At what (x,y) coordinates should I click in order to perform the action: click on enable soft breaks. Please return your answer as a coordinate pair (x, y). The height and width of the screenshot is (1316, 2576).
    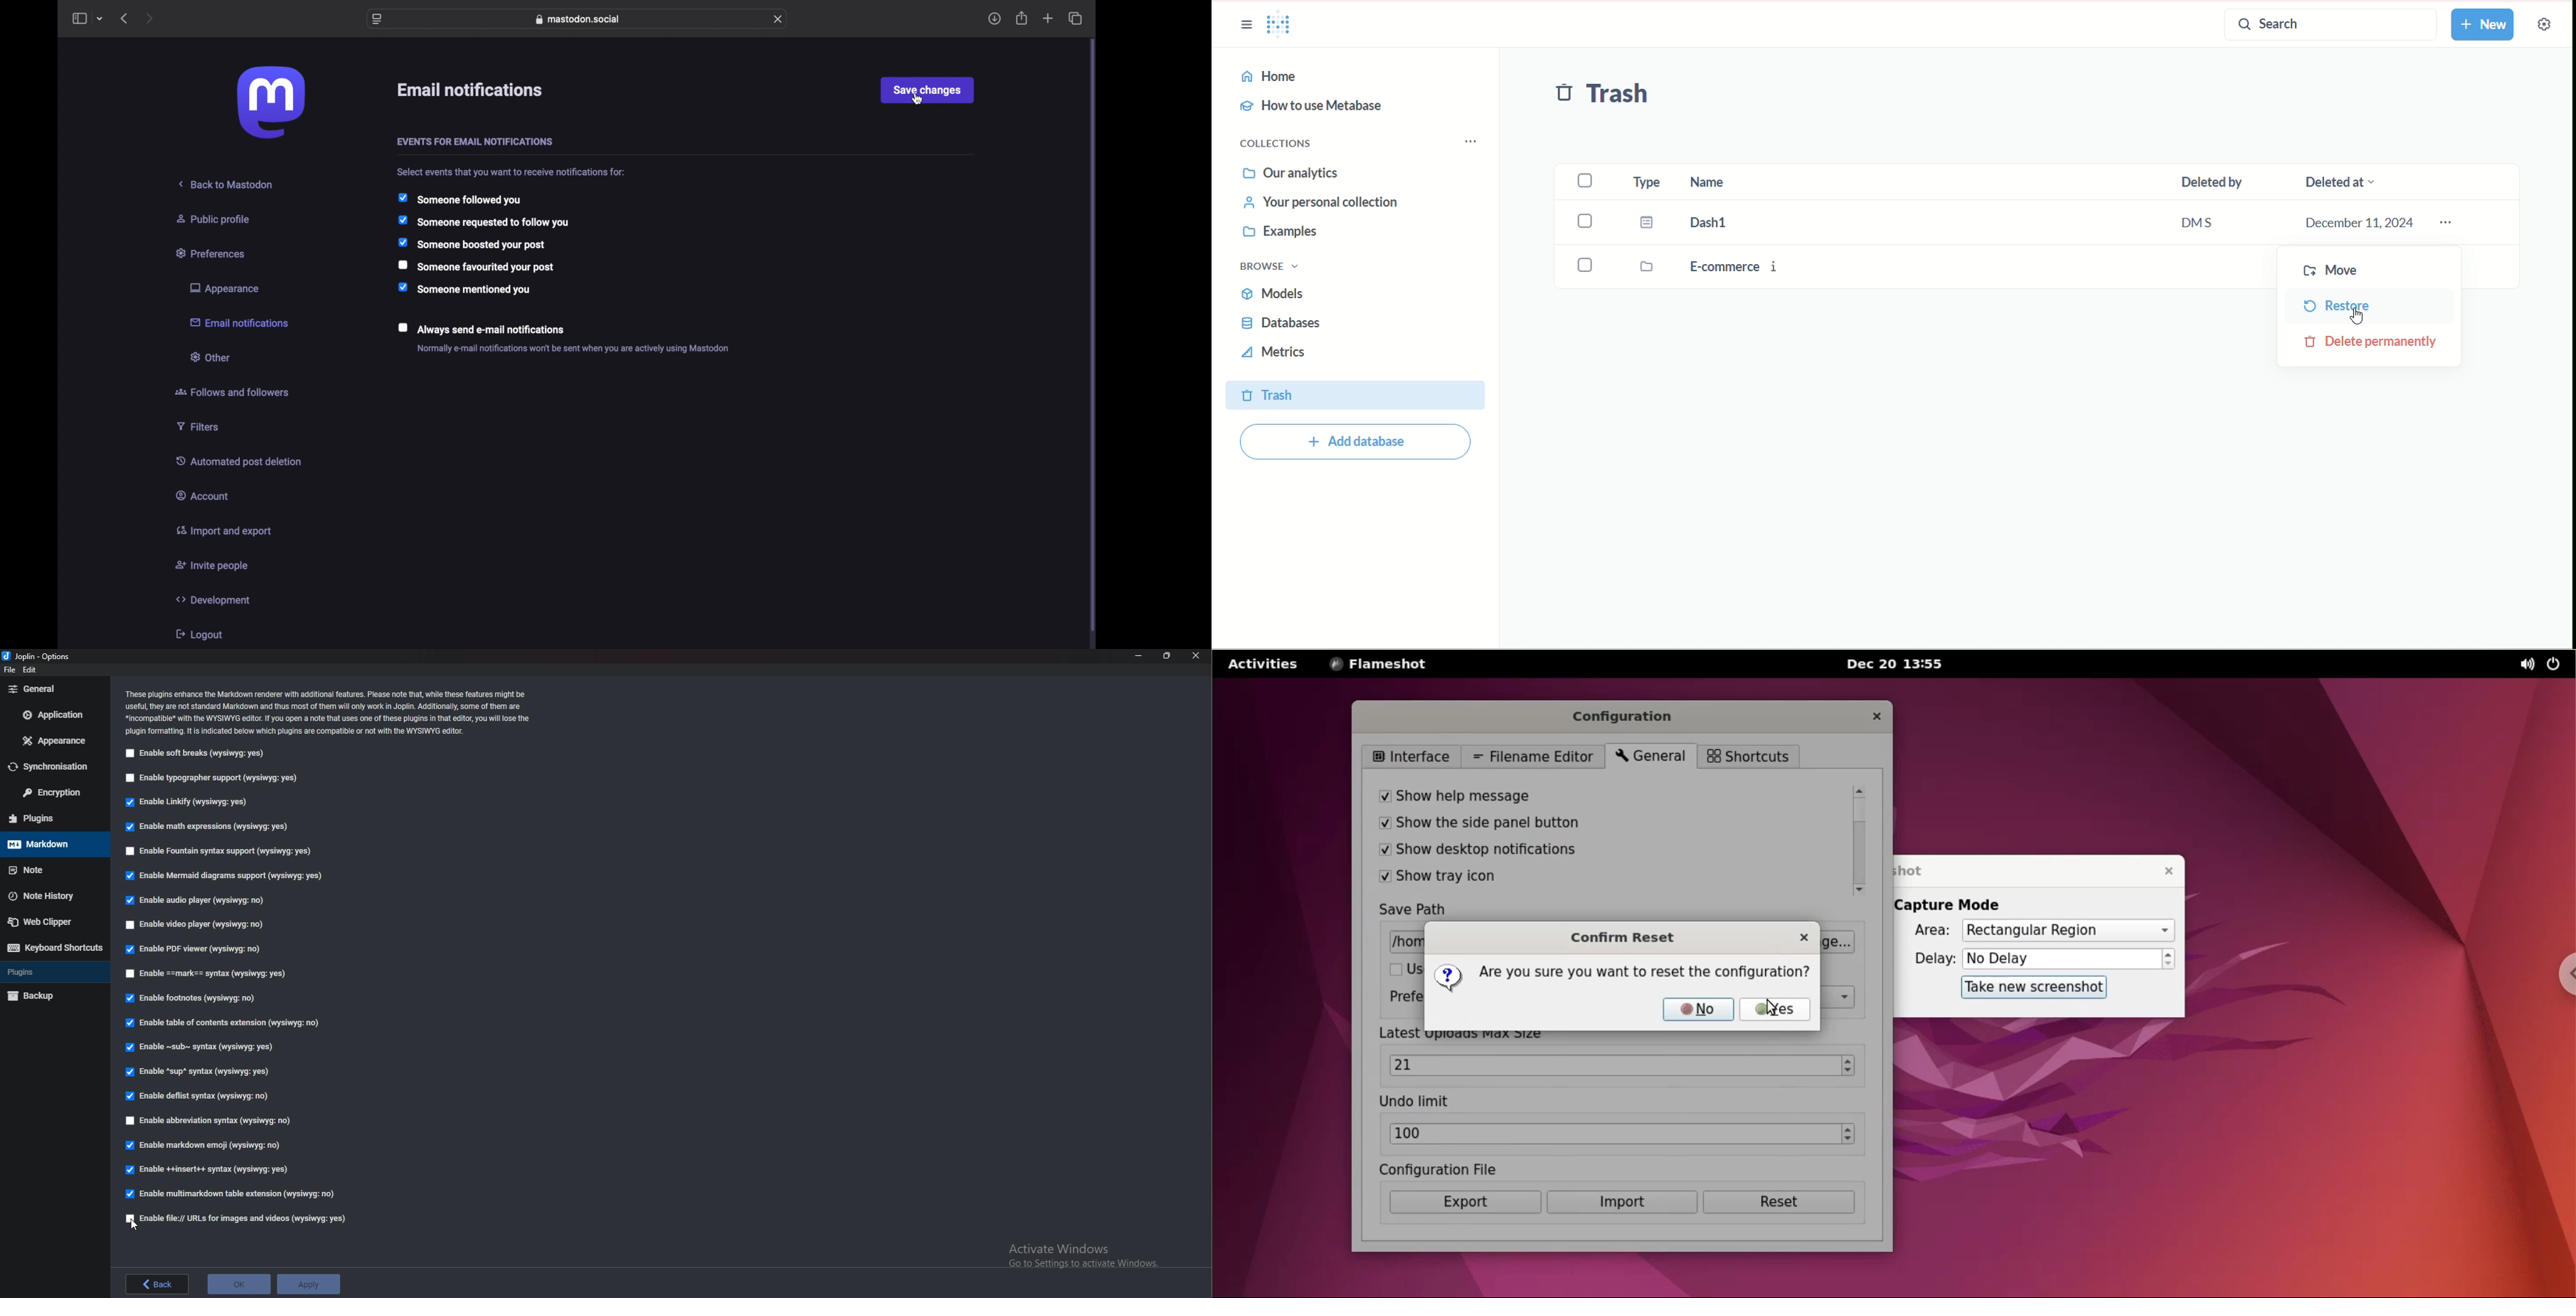
    Looking at the image, I should click on (194, 754).